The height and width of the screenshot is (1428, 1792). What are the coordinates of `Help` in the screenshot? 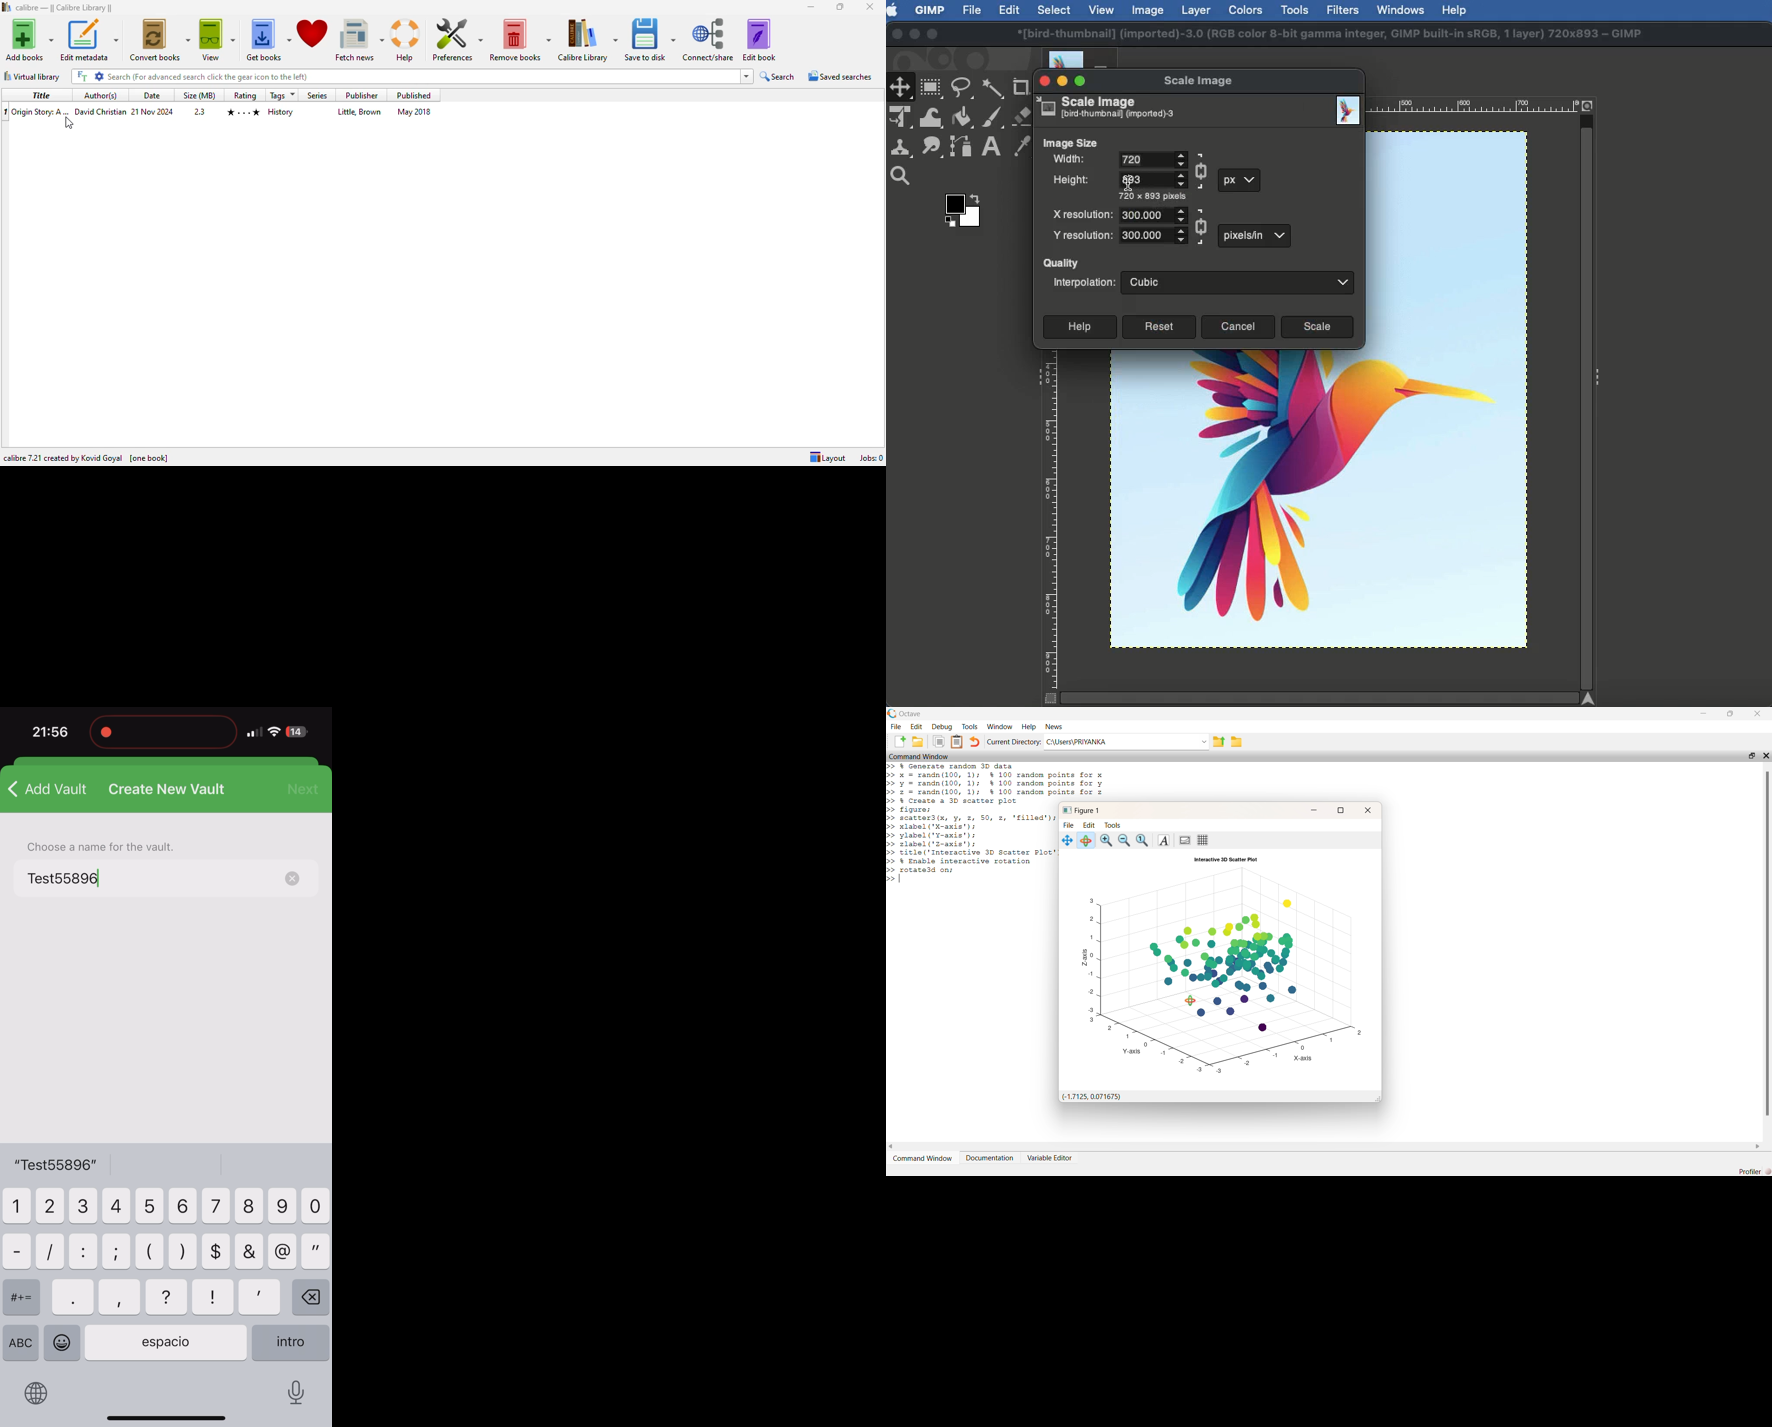 It's located at (1456, 10).